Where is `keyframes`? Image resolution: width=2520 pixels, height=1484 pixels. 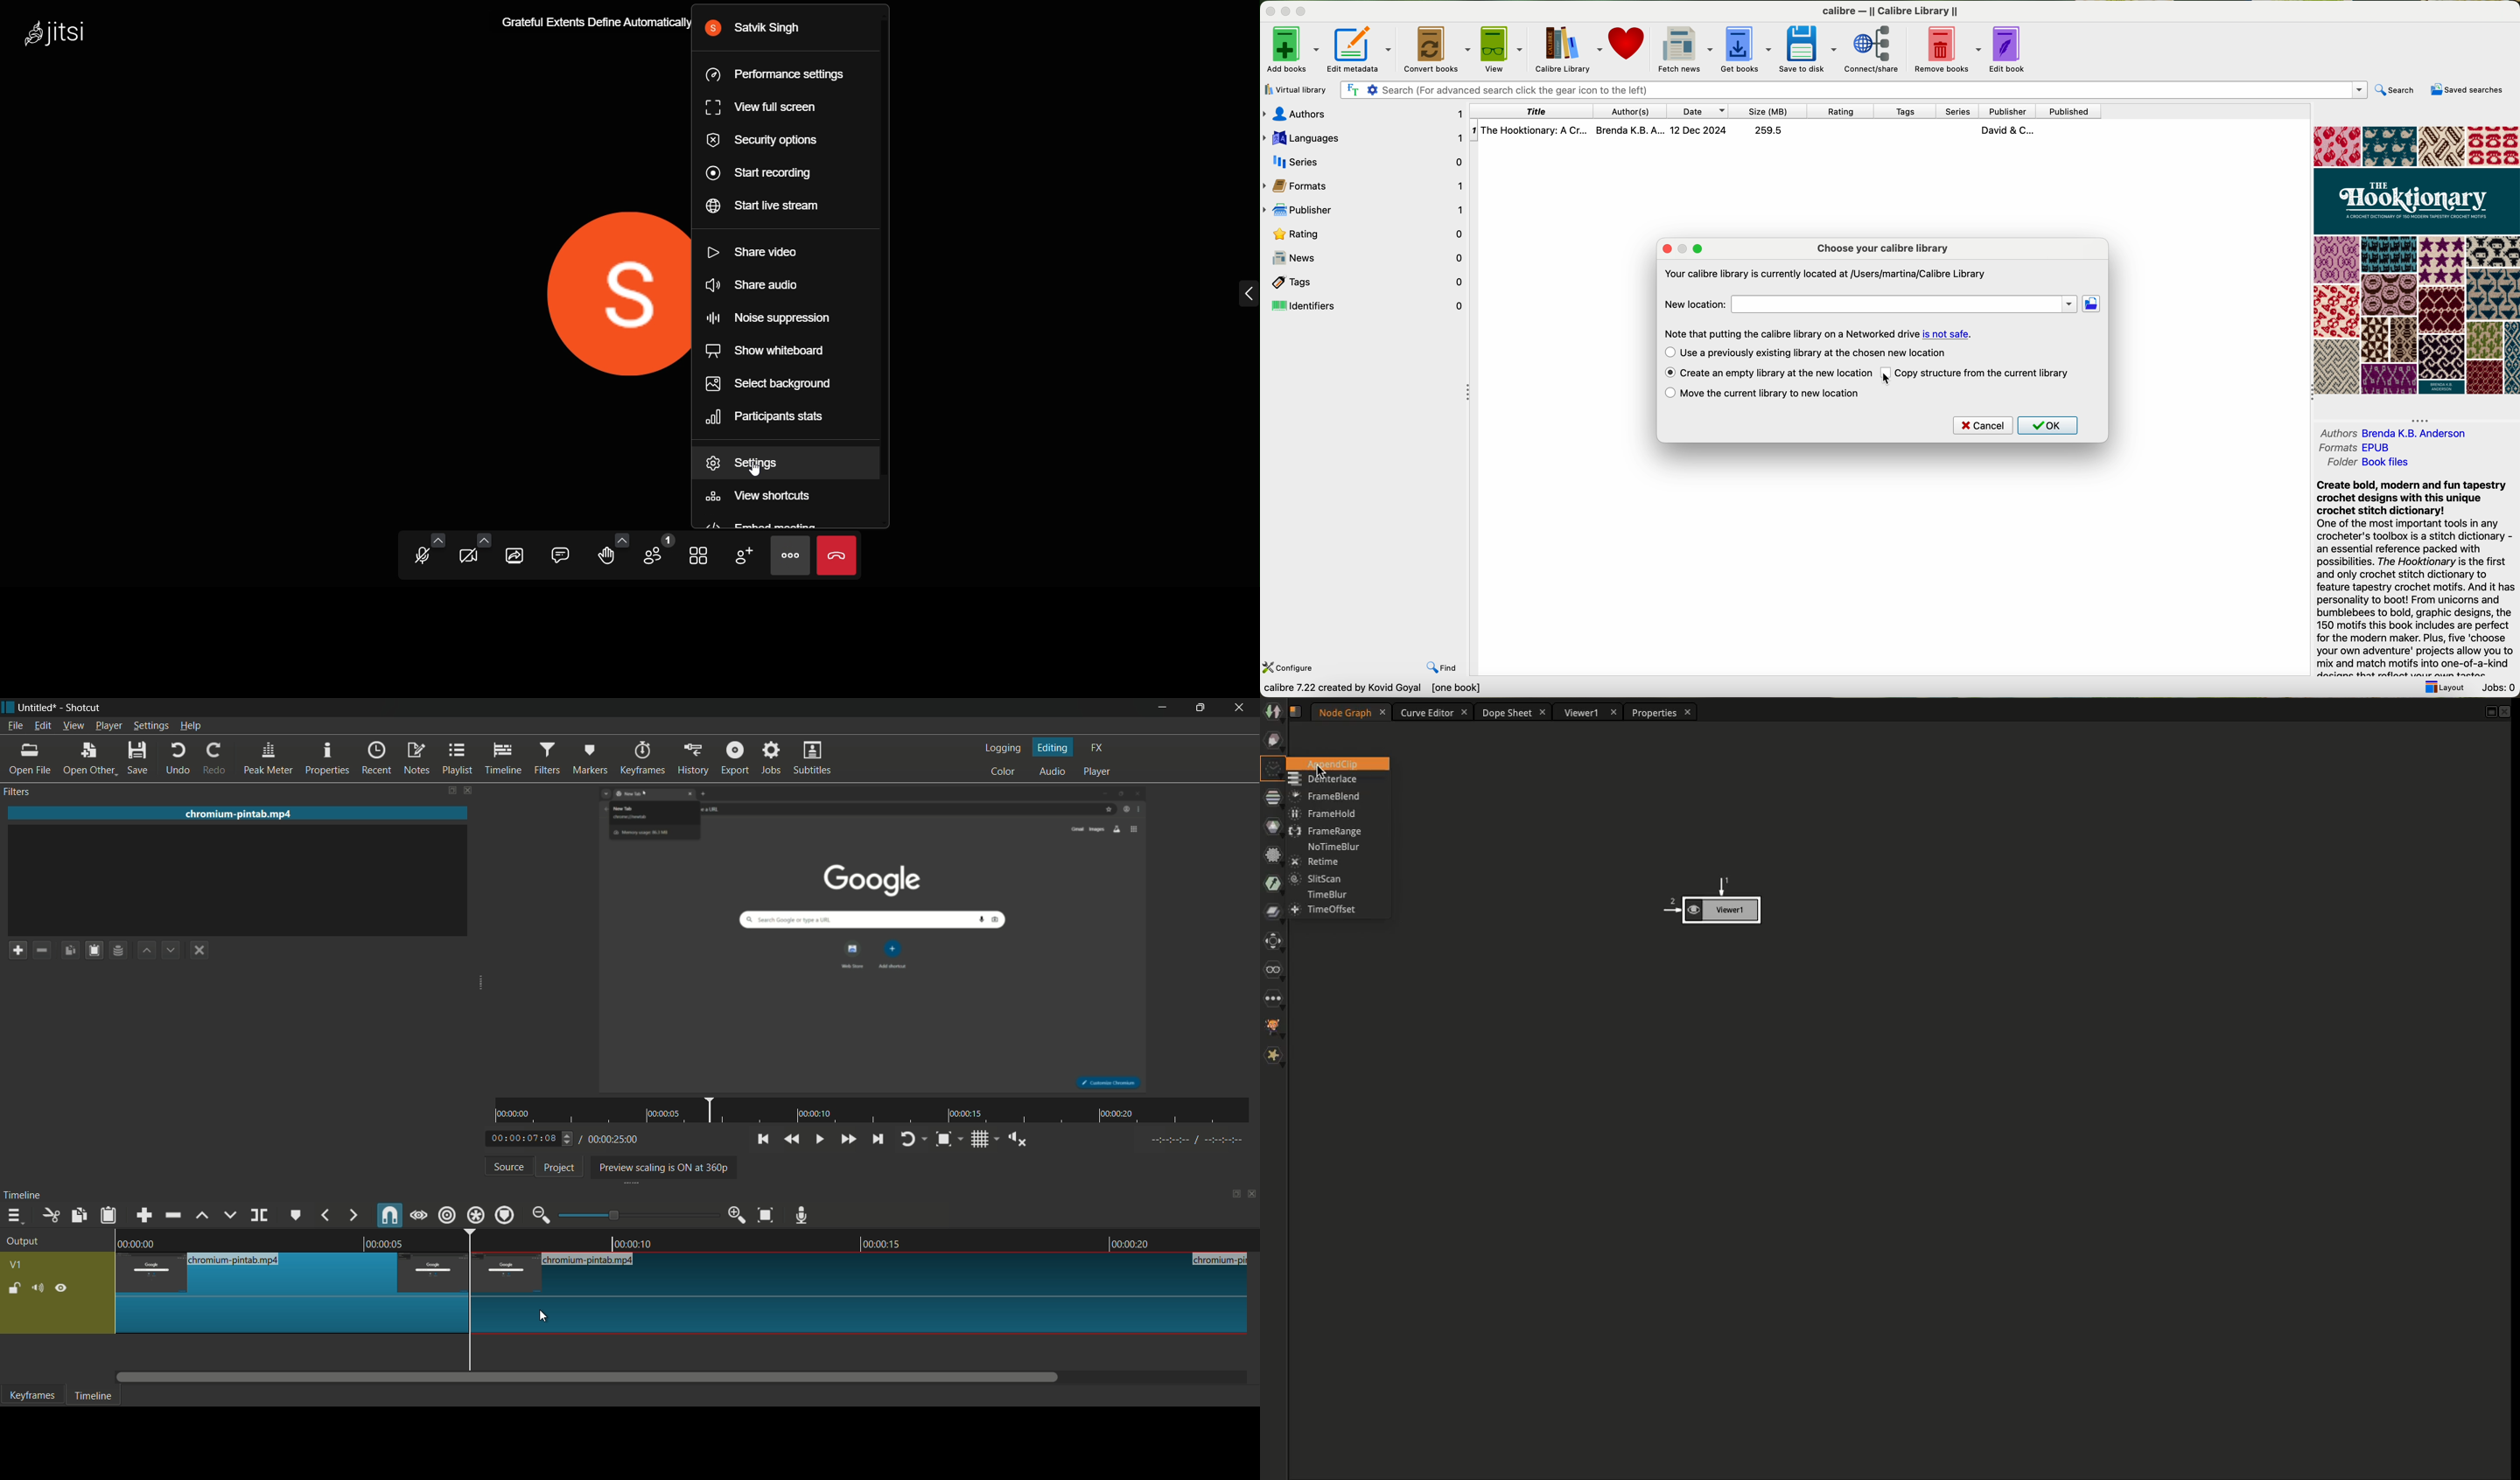
keyframes is located at coordinates (32, 1395).